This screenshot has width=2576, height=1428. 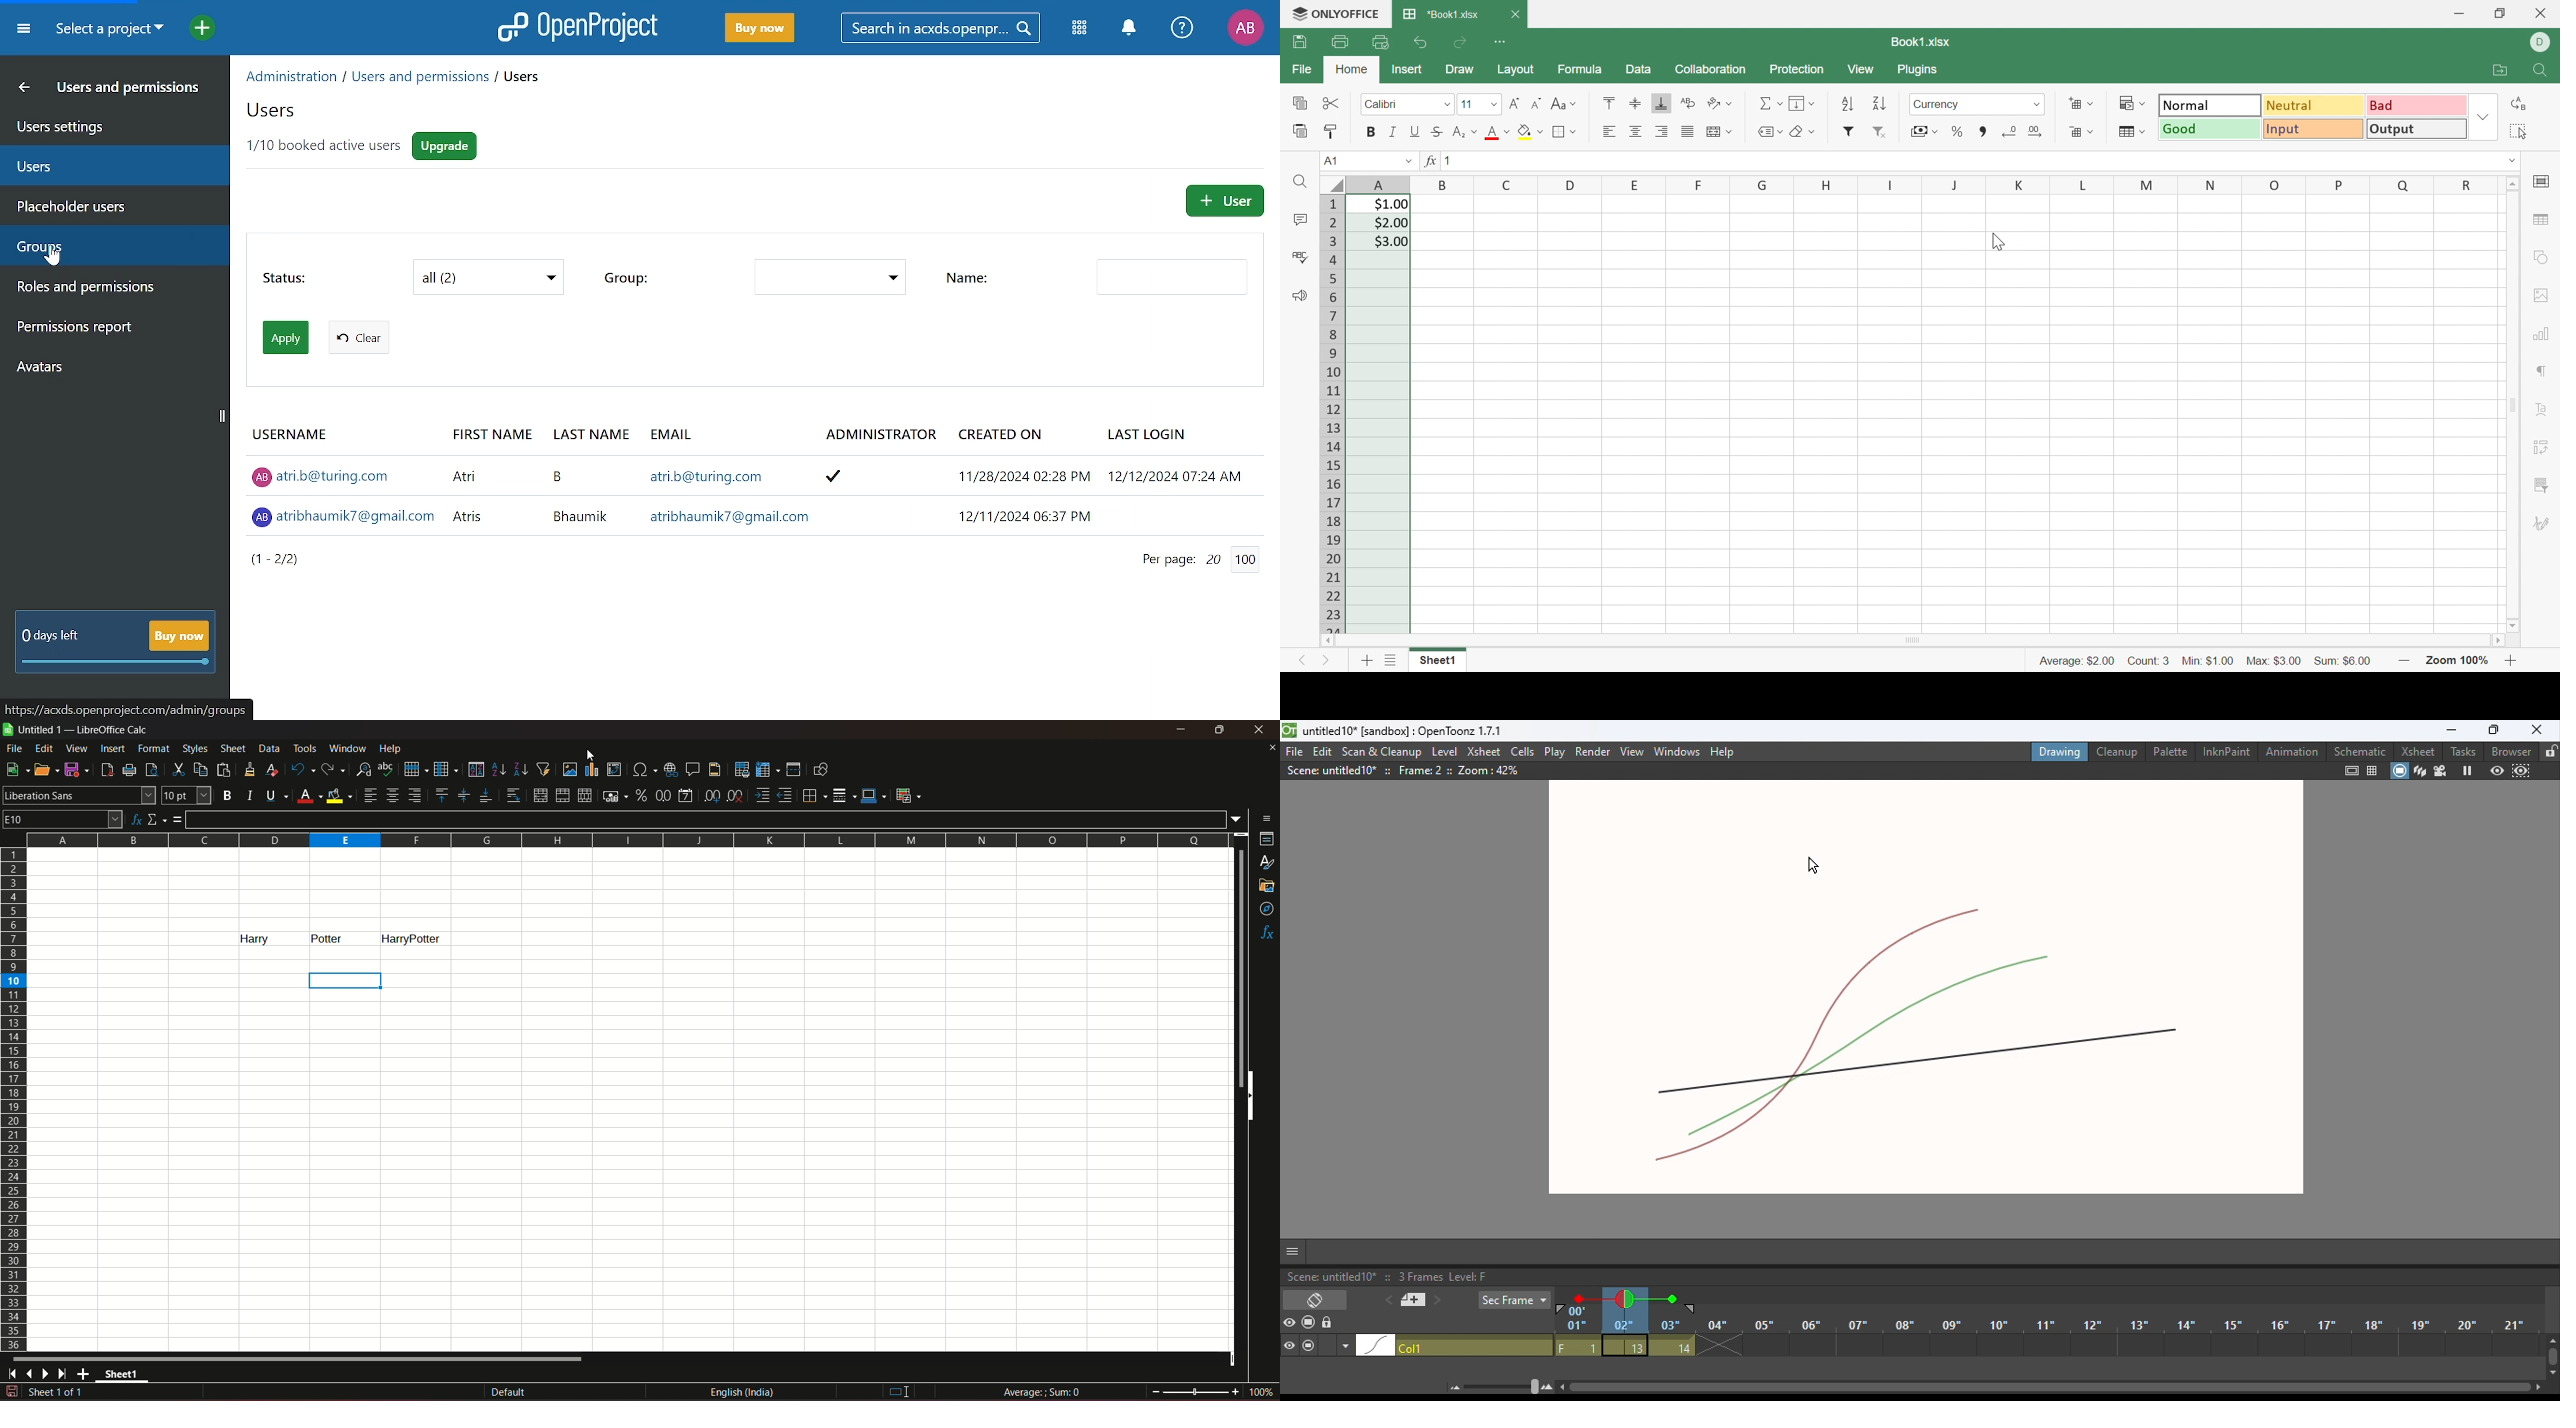 I want to click on Summation, so click(x=1770, y=102).